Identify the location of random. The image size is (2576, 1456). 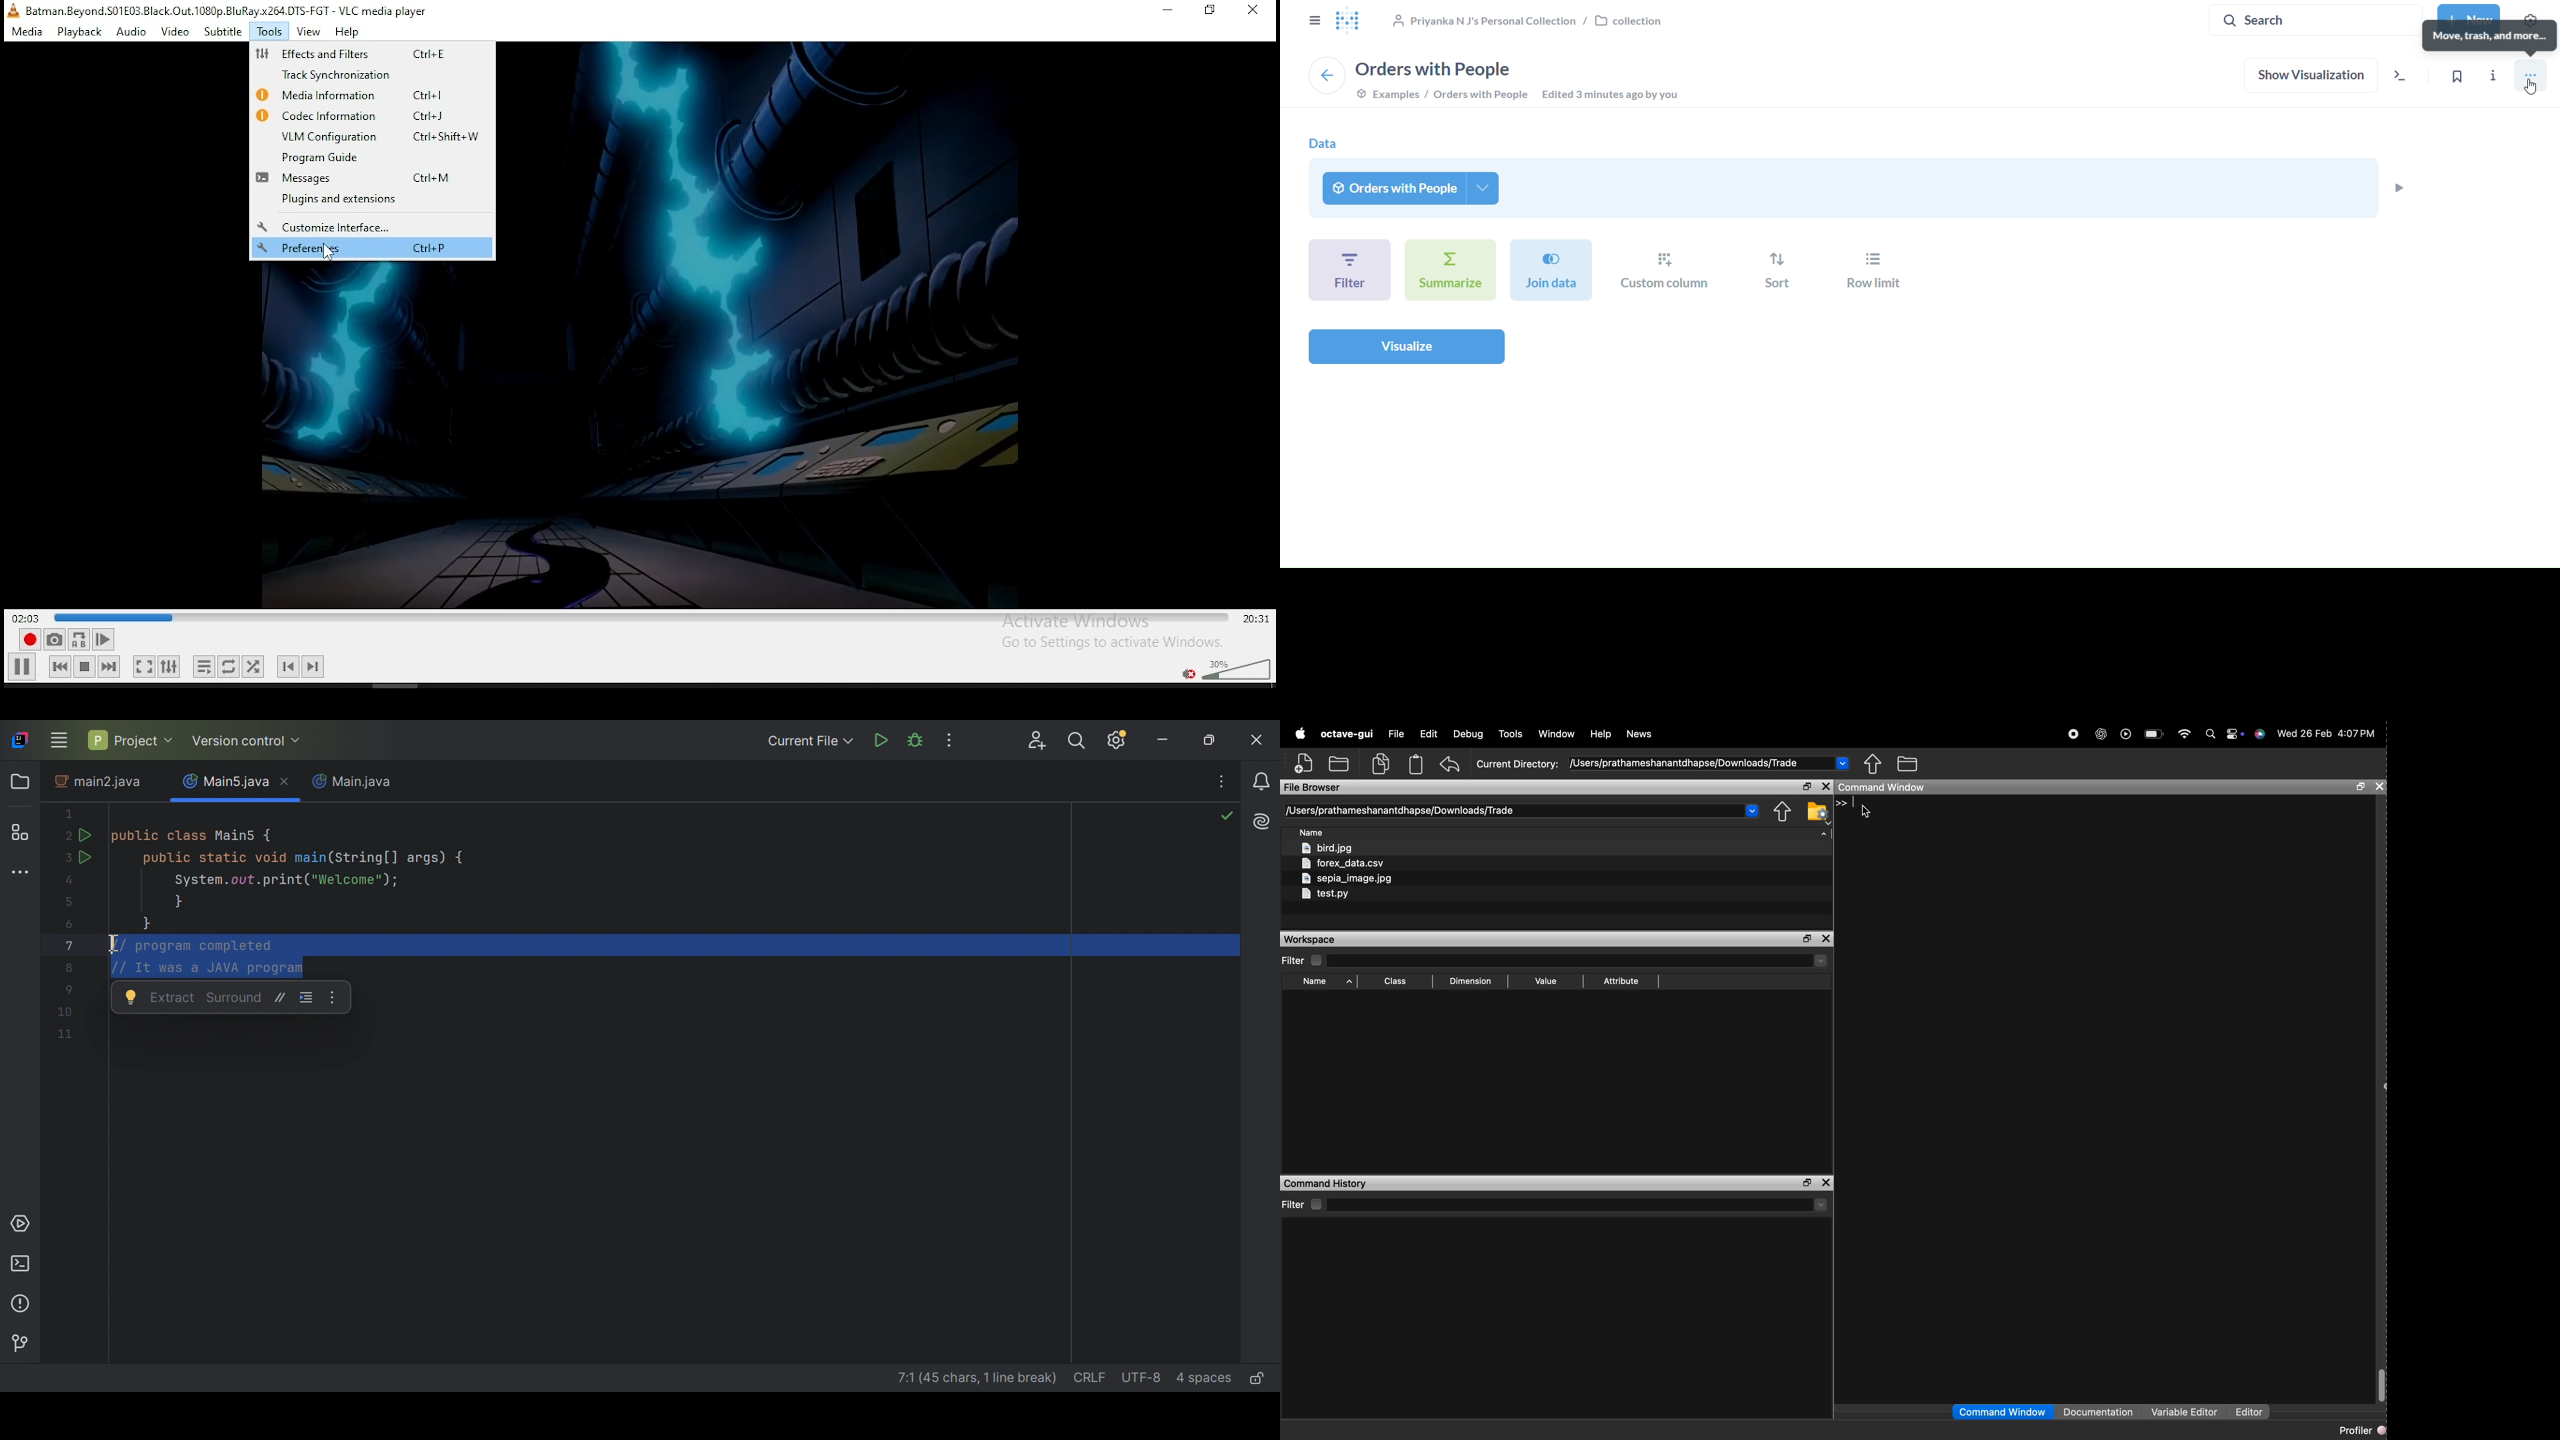
(252, 666).